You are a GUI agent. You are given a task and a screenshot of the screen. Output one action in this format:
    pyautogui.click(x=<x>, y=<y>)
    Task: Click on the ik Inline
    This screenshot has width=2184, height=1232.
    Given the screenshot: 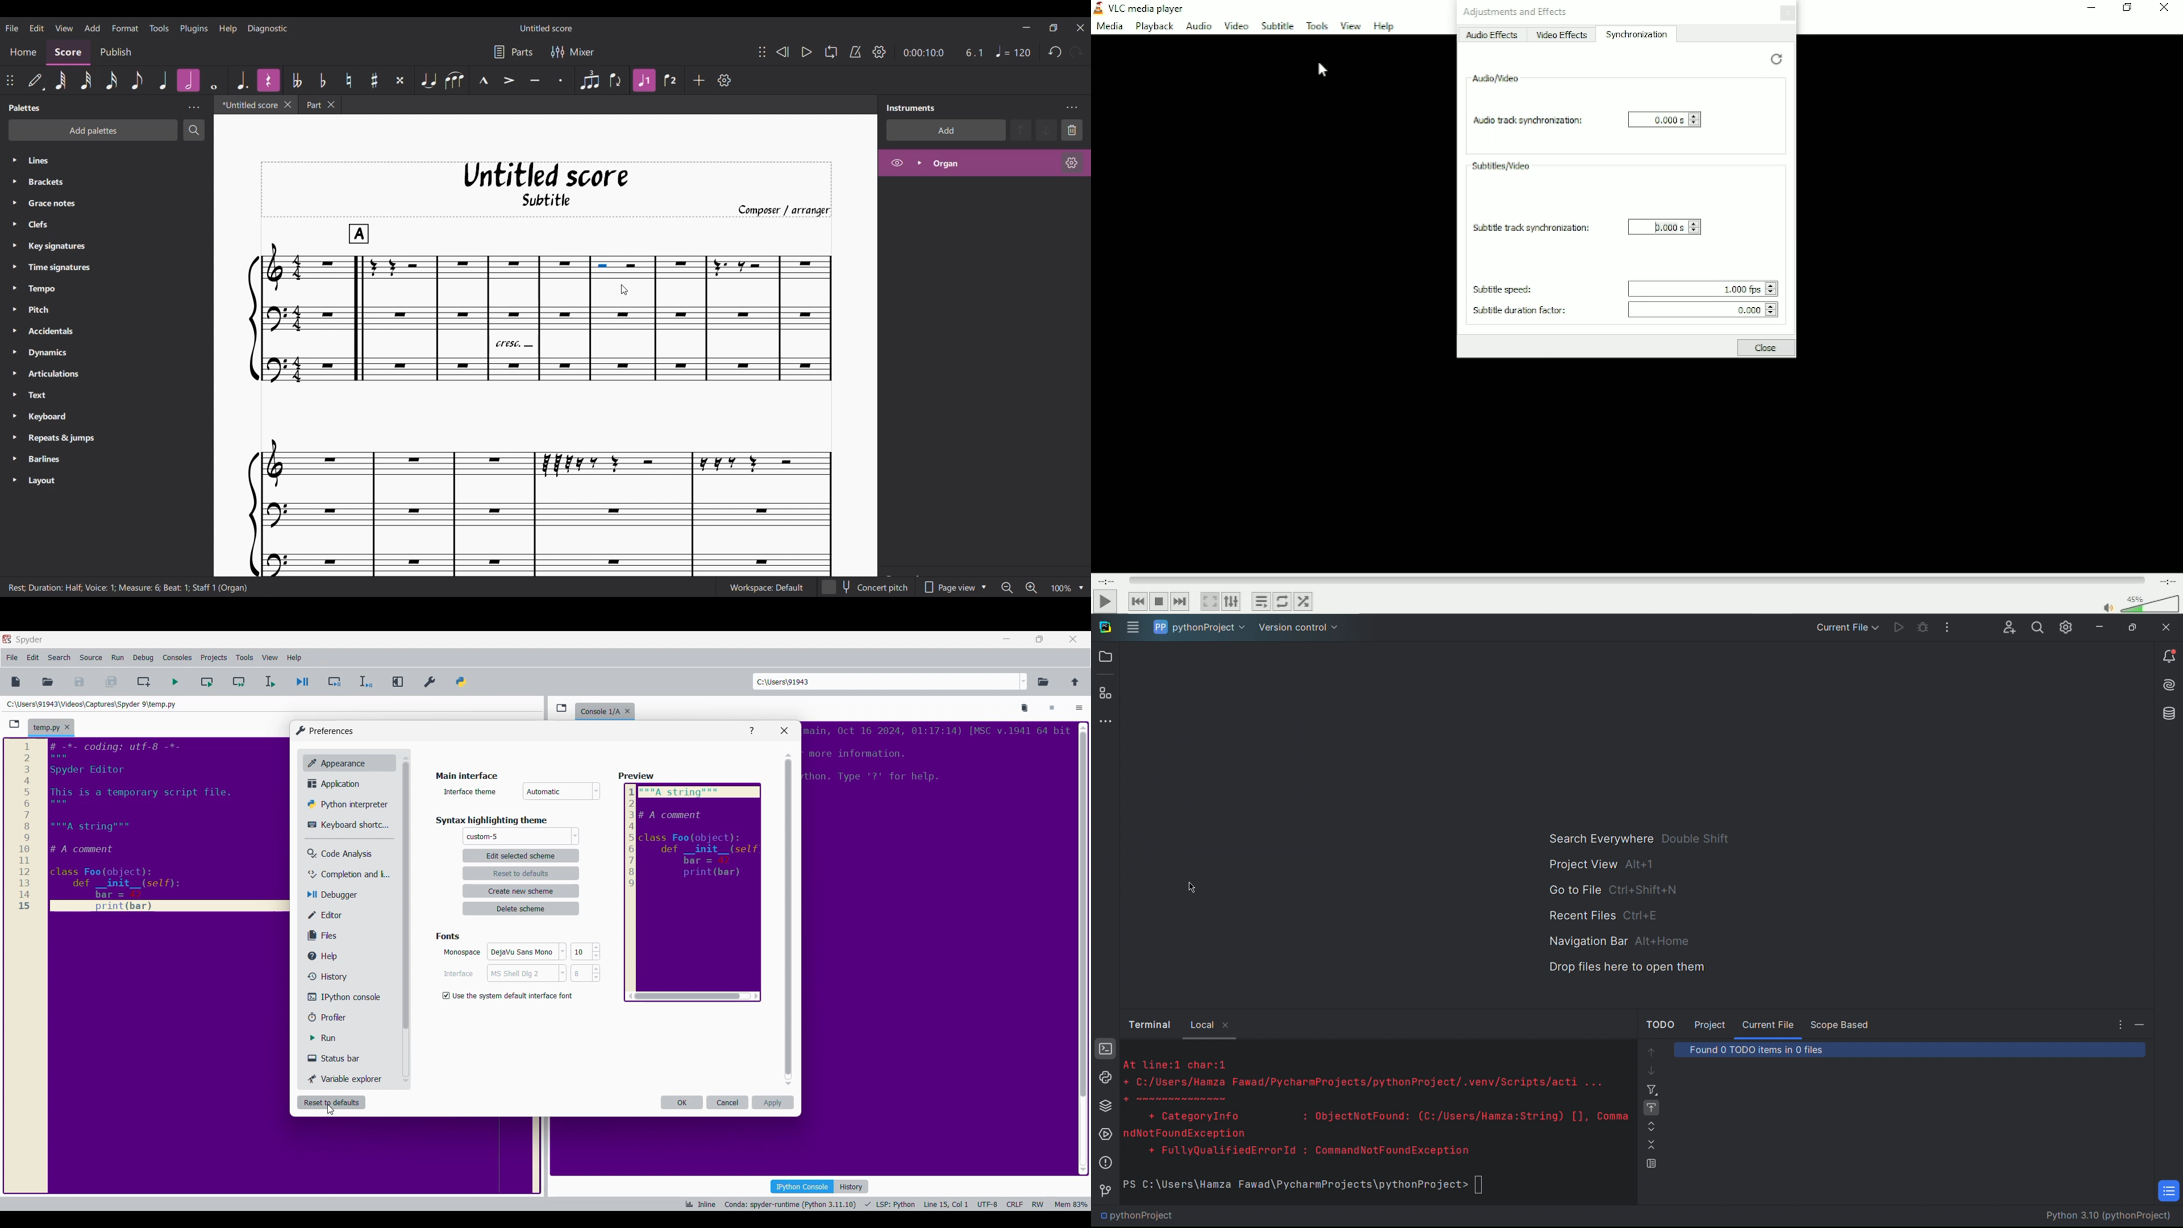 What is the action you would take?
    pyautogui.click(x=698, y=1203)
    